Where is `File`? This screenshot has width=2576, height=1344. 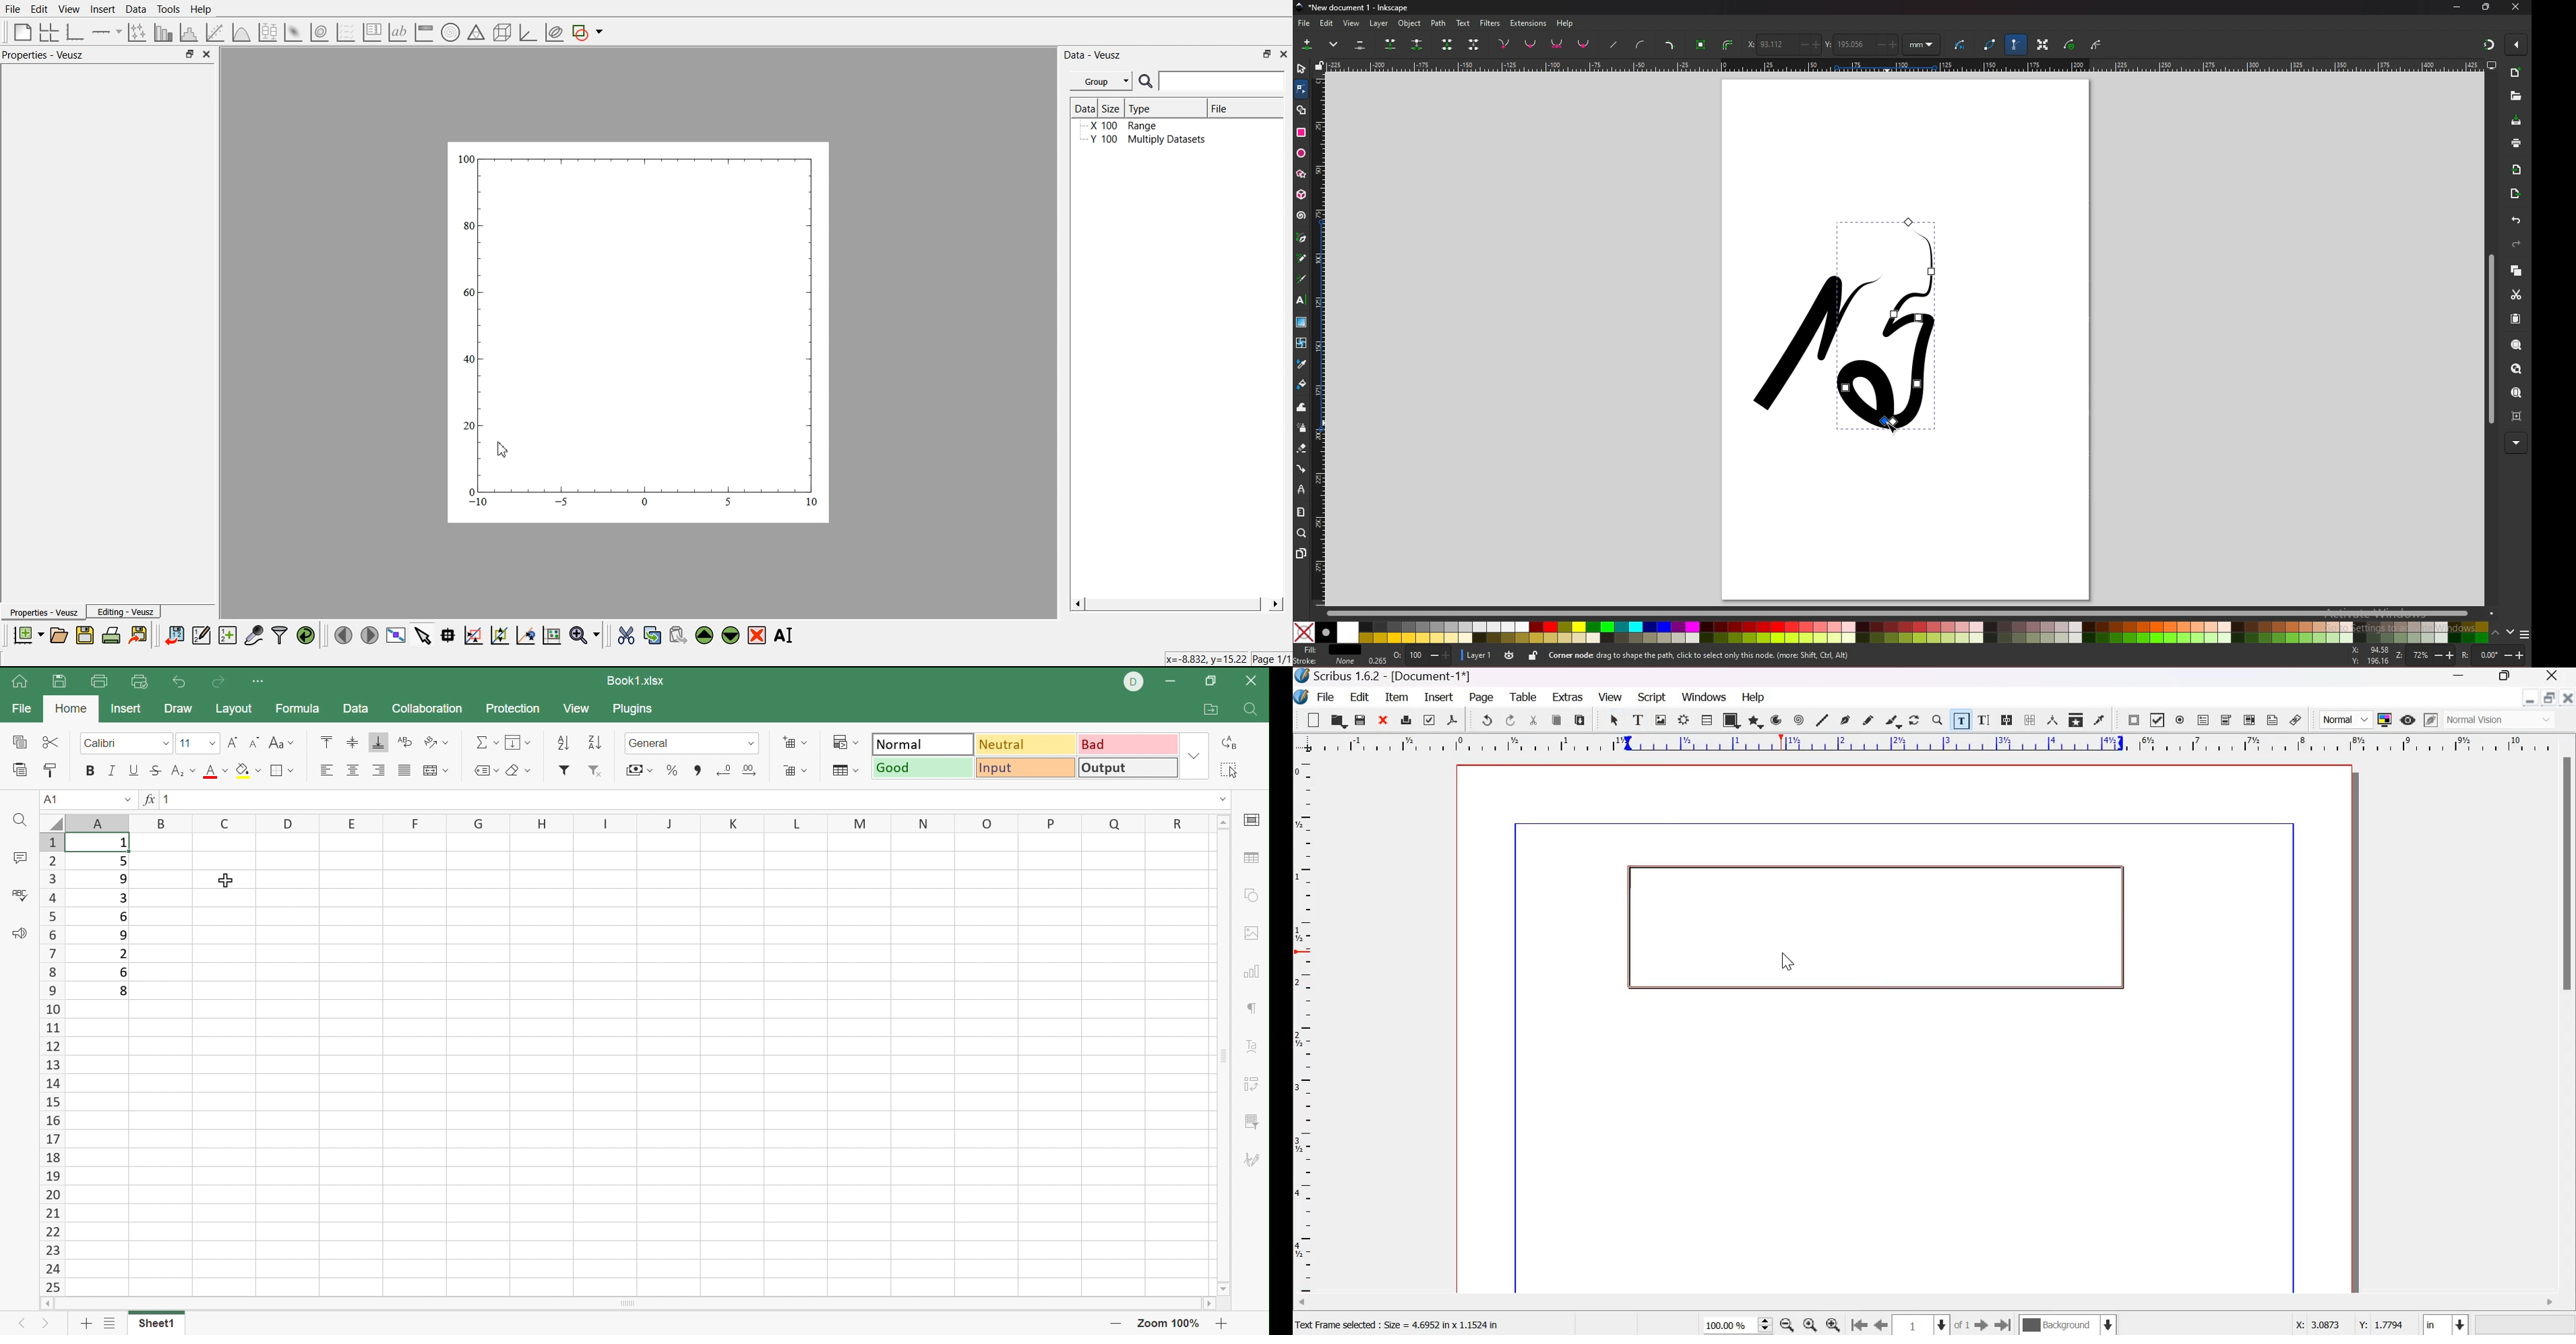
File is located at coordinates (1324, 698).